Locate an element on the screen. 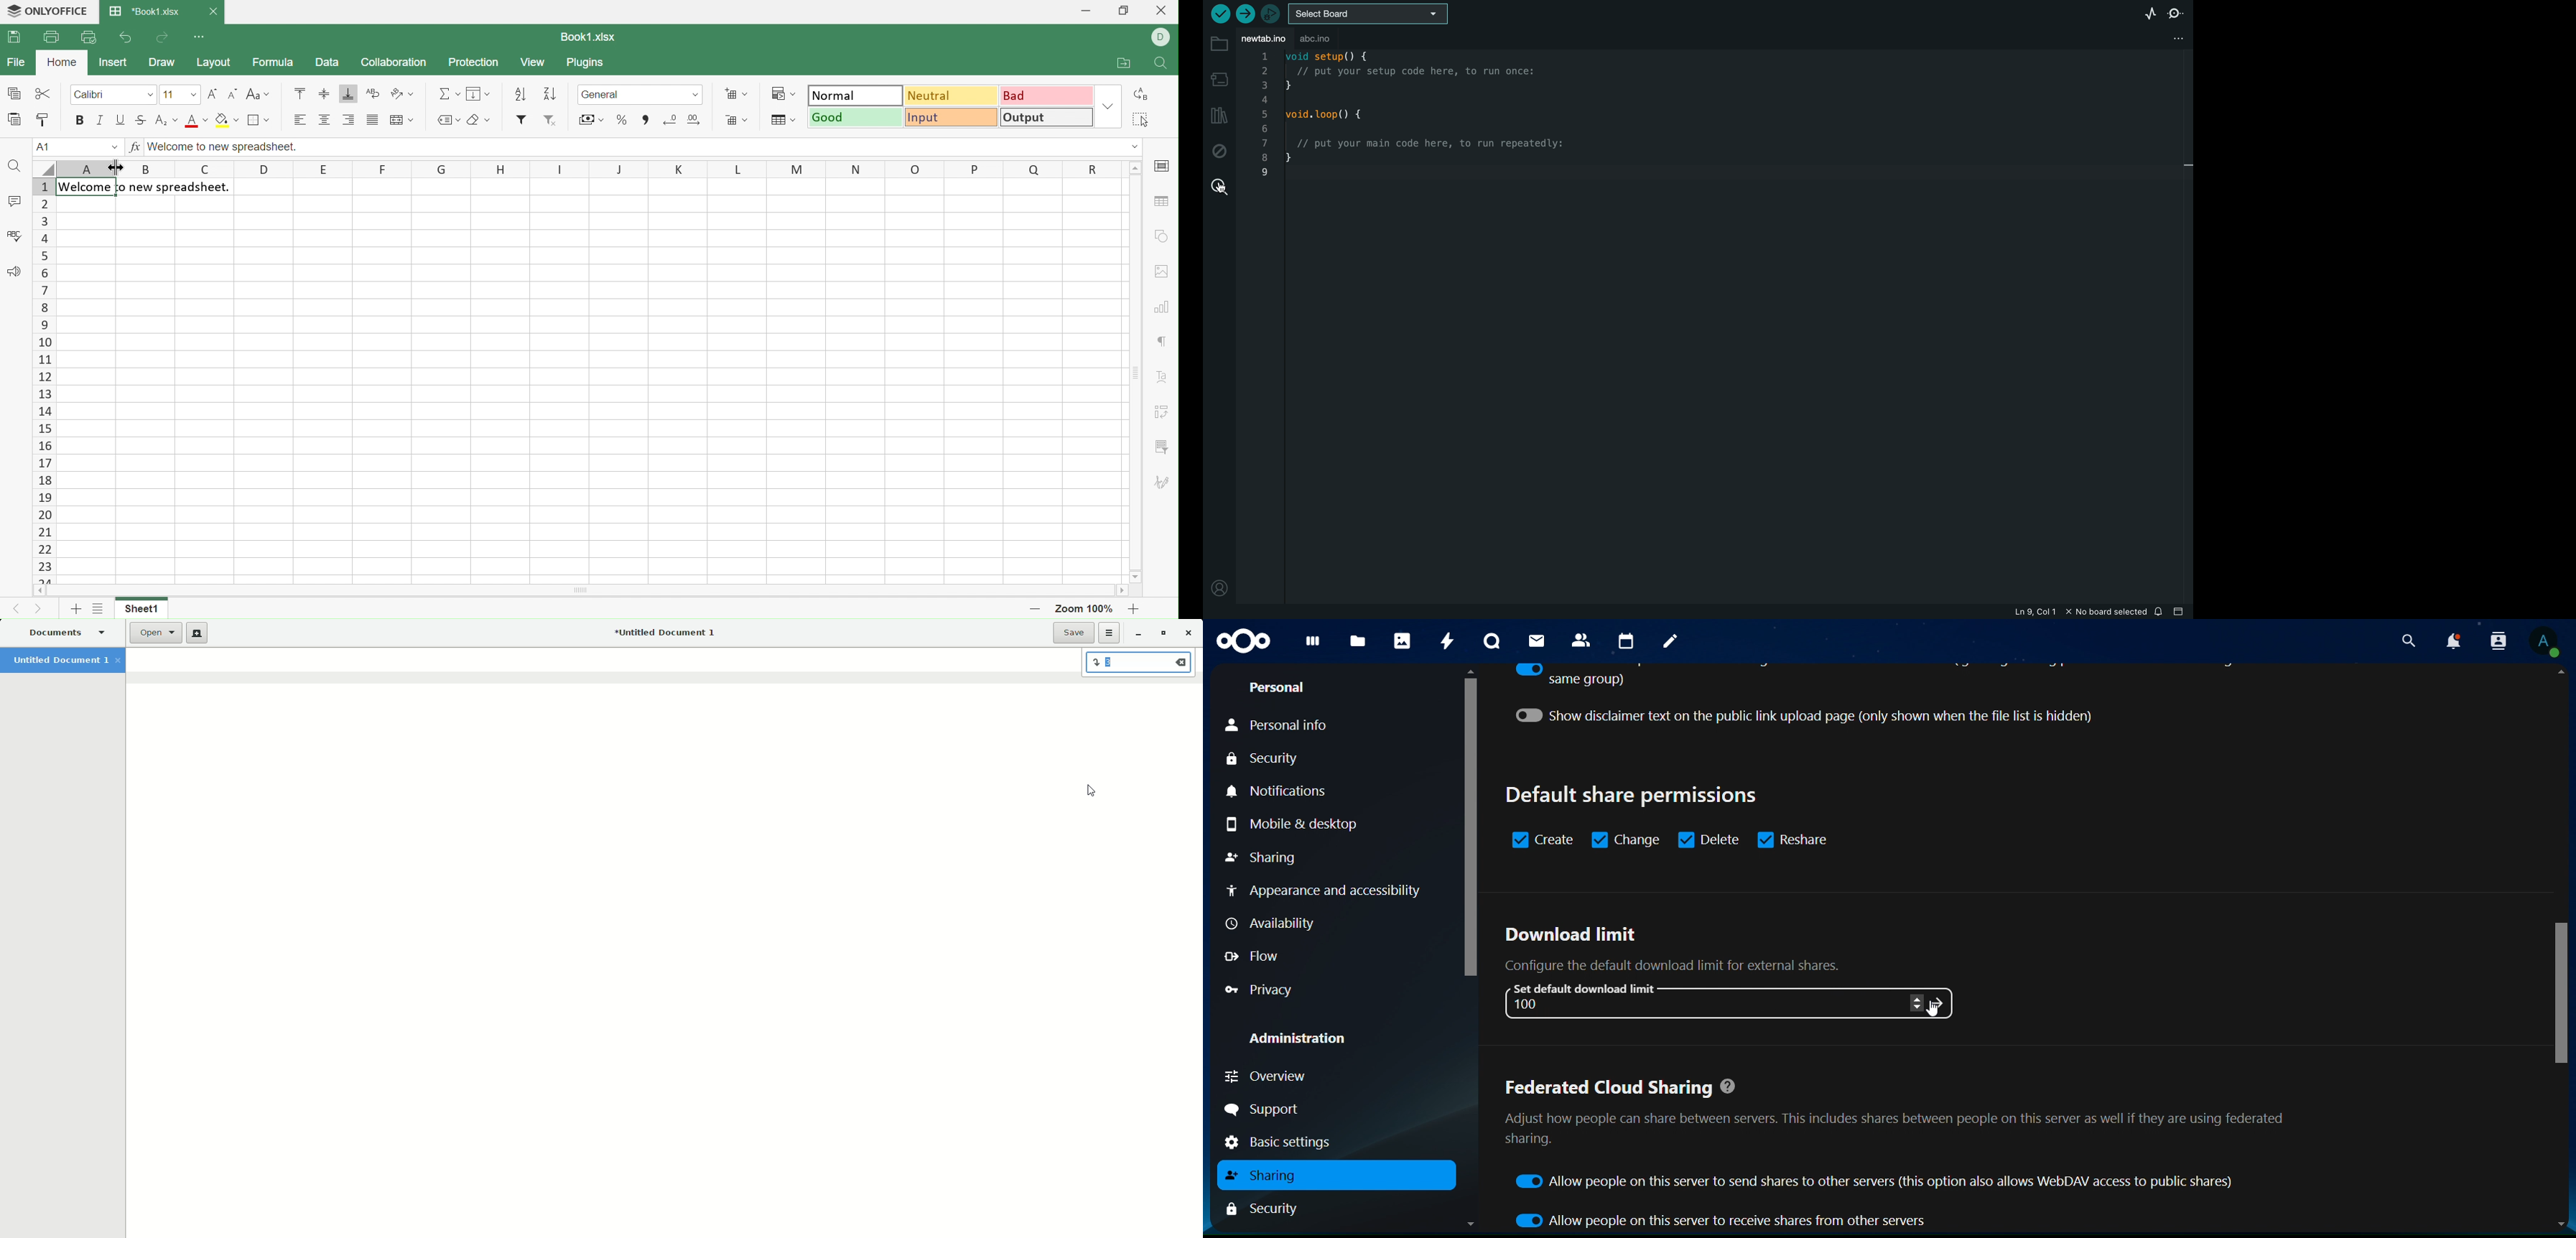 The image size is (2576, 1260). default share permissions is located at coordinates (1635, 795).